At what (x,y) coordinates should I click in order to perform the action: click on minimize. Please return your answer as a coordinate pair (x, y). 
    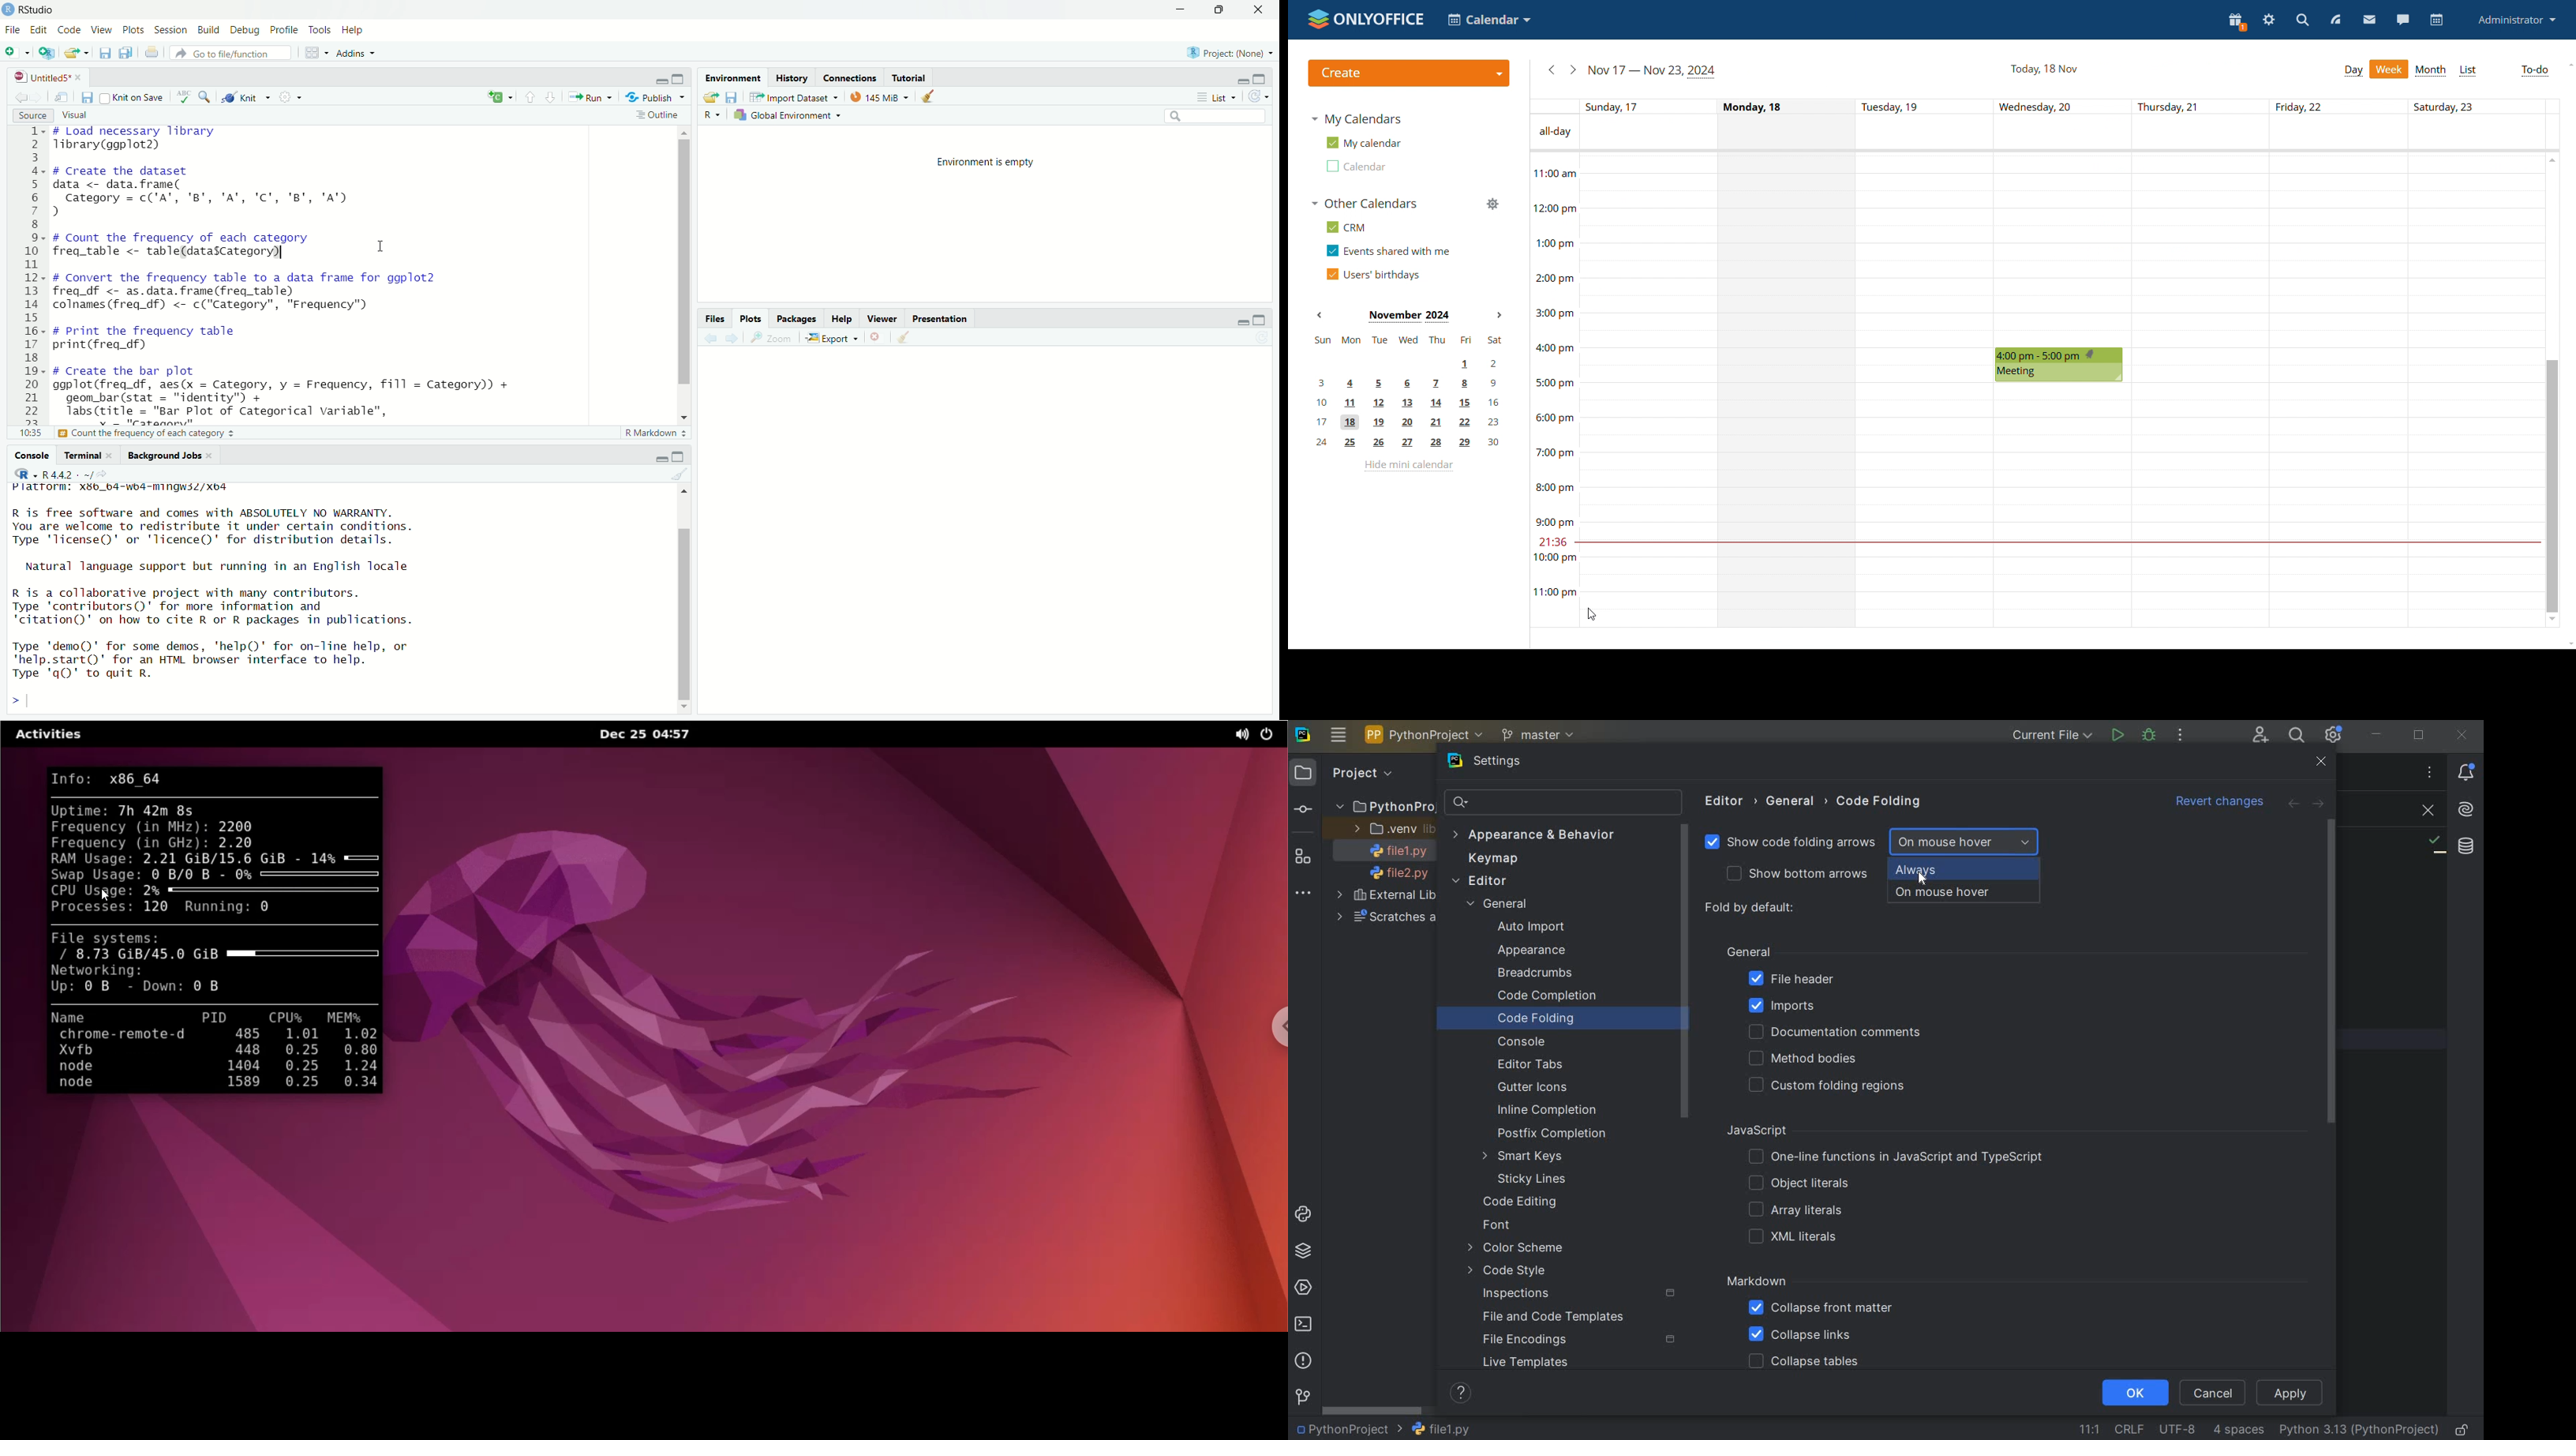
    Looking at the image, I should click on (661, 459).